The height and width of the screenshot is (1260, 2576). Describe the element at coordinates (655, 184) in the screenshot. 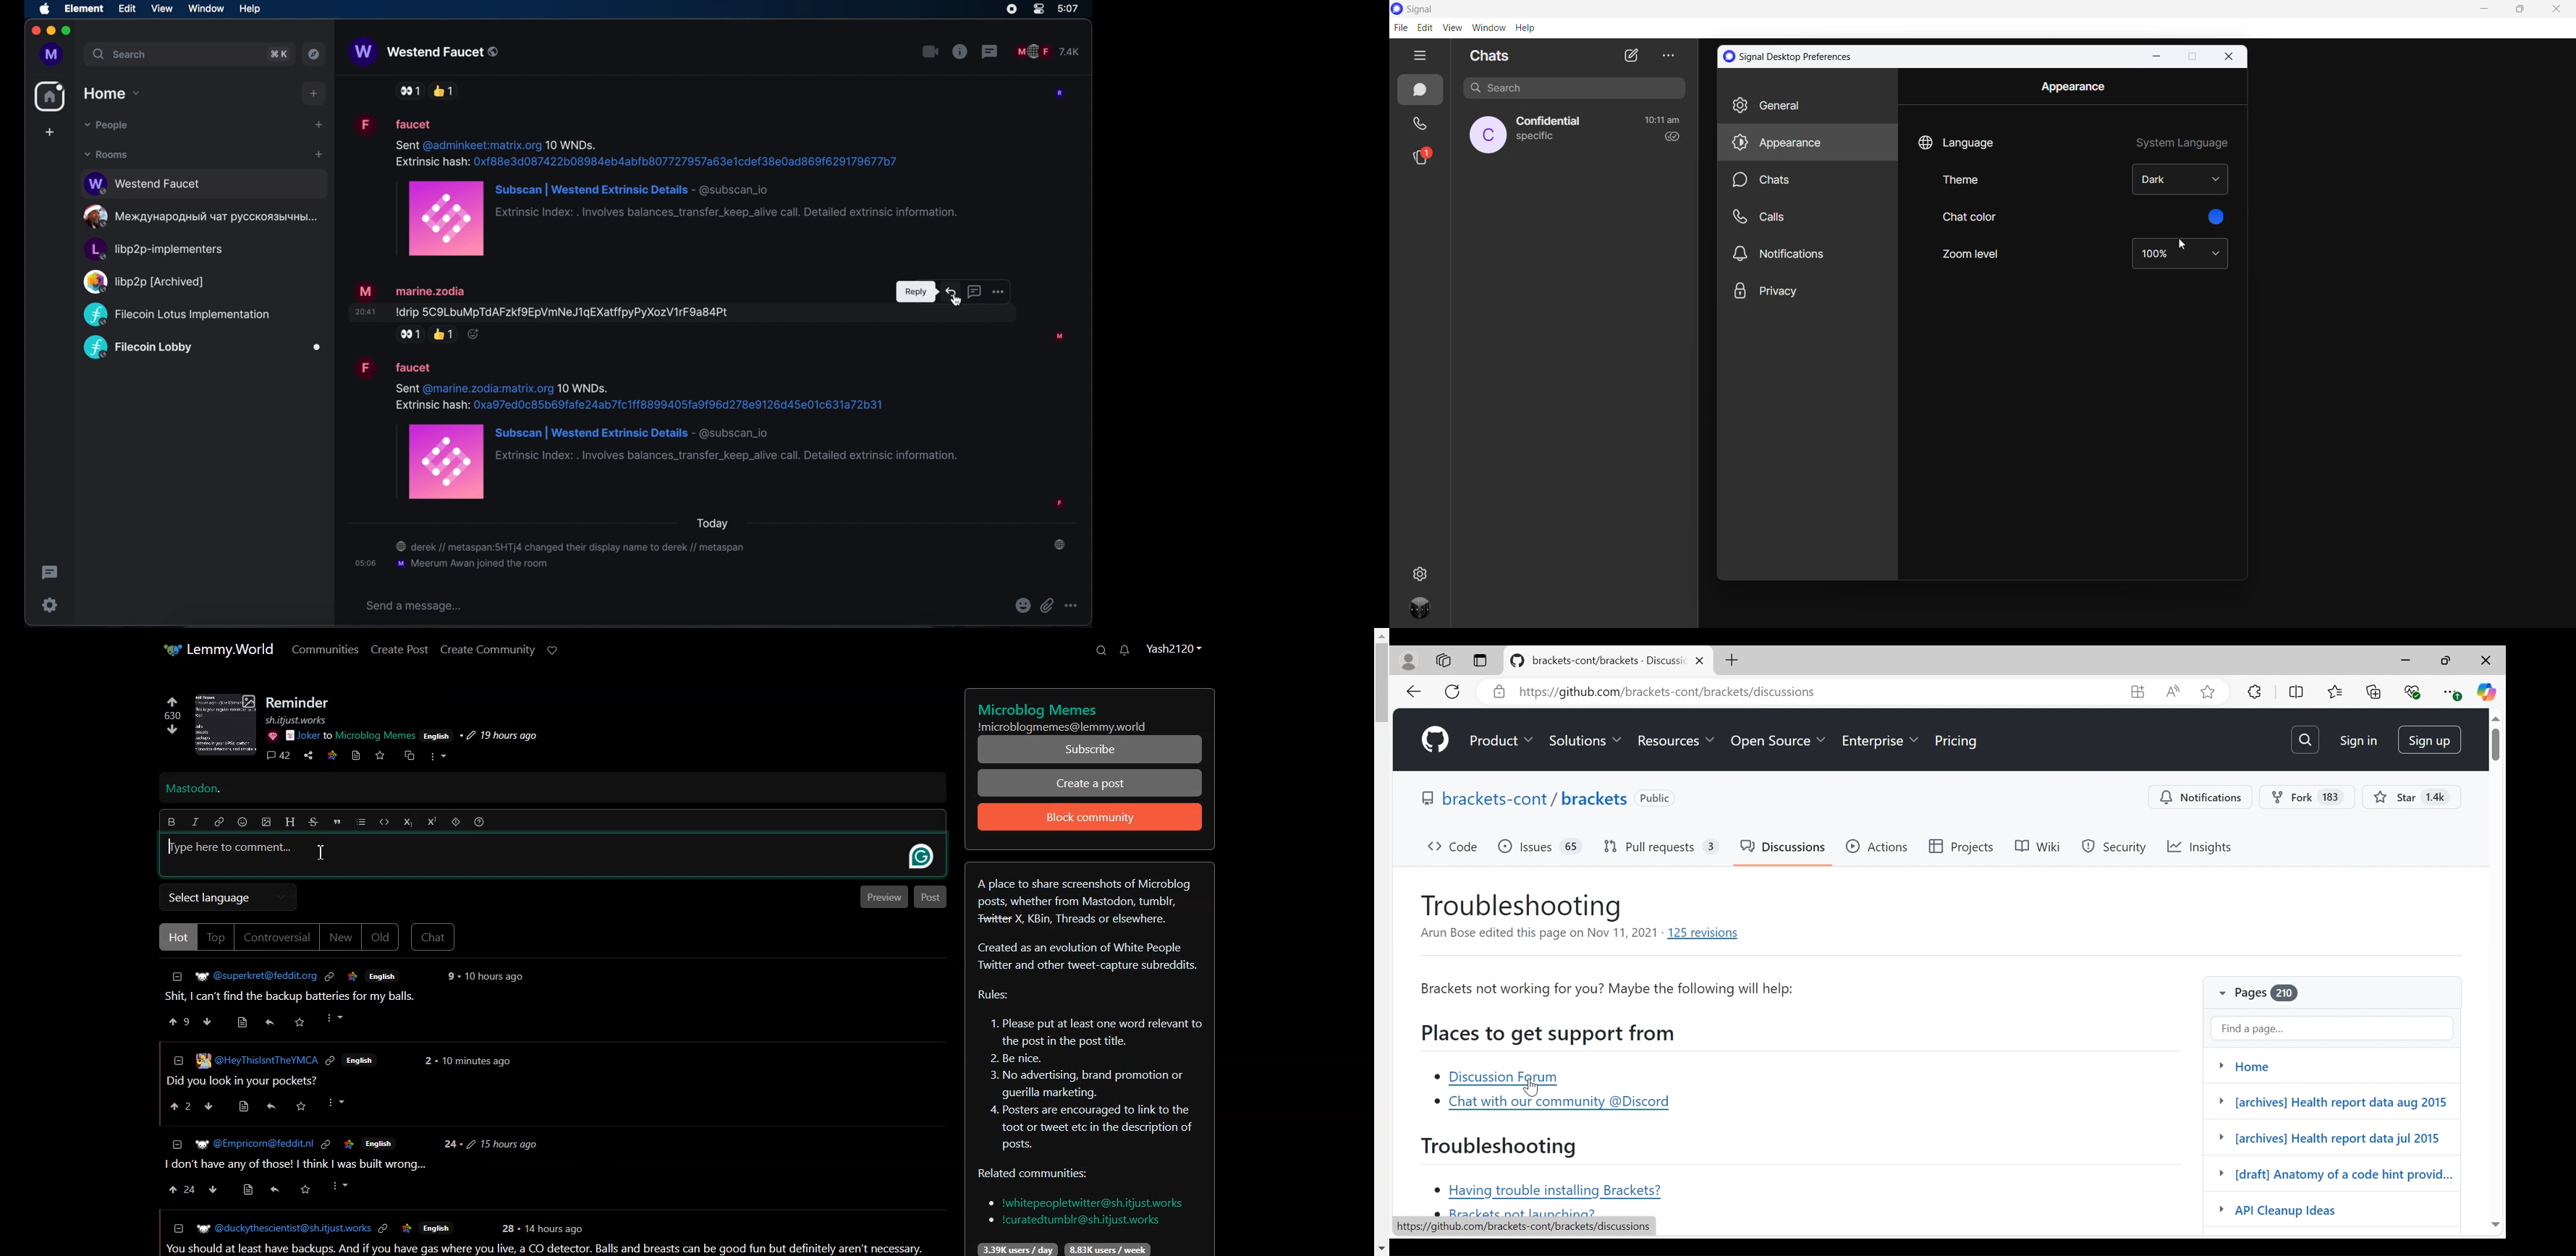

I see `message` at that location.